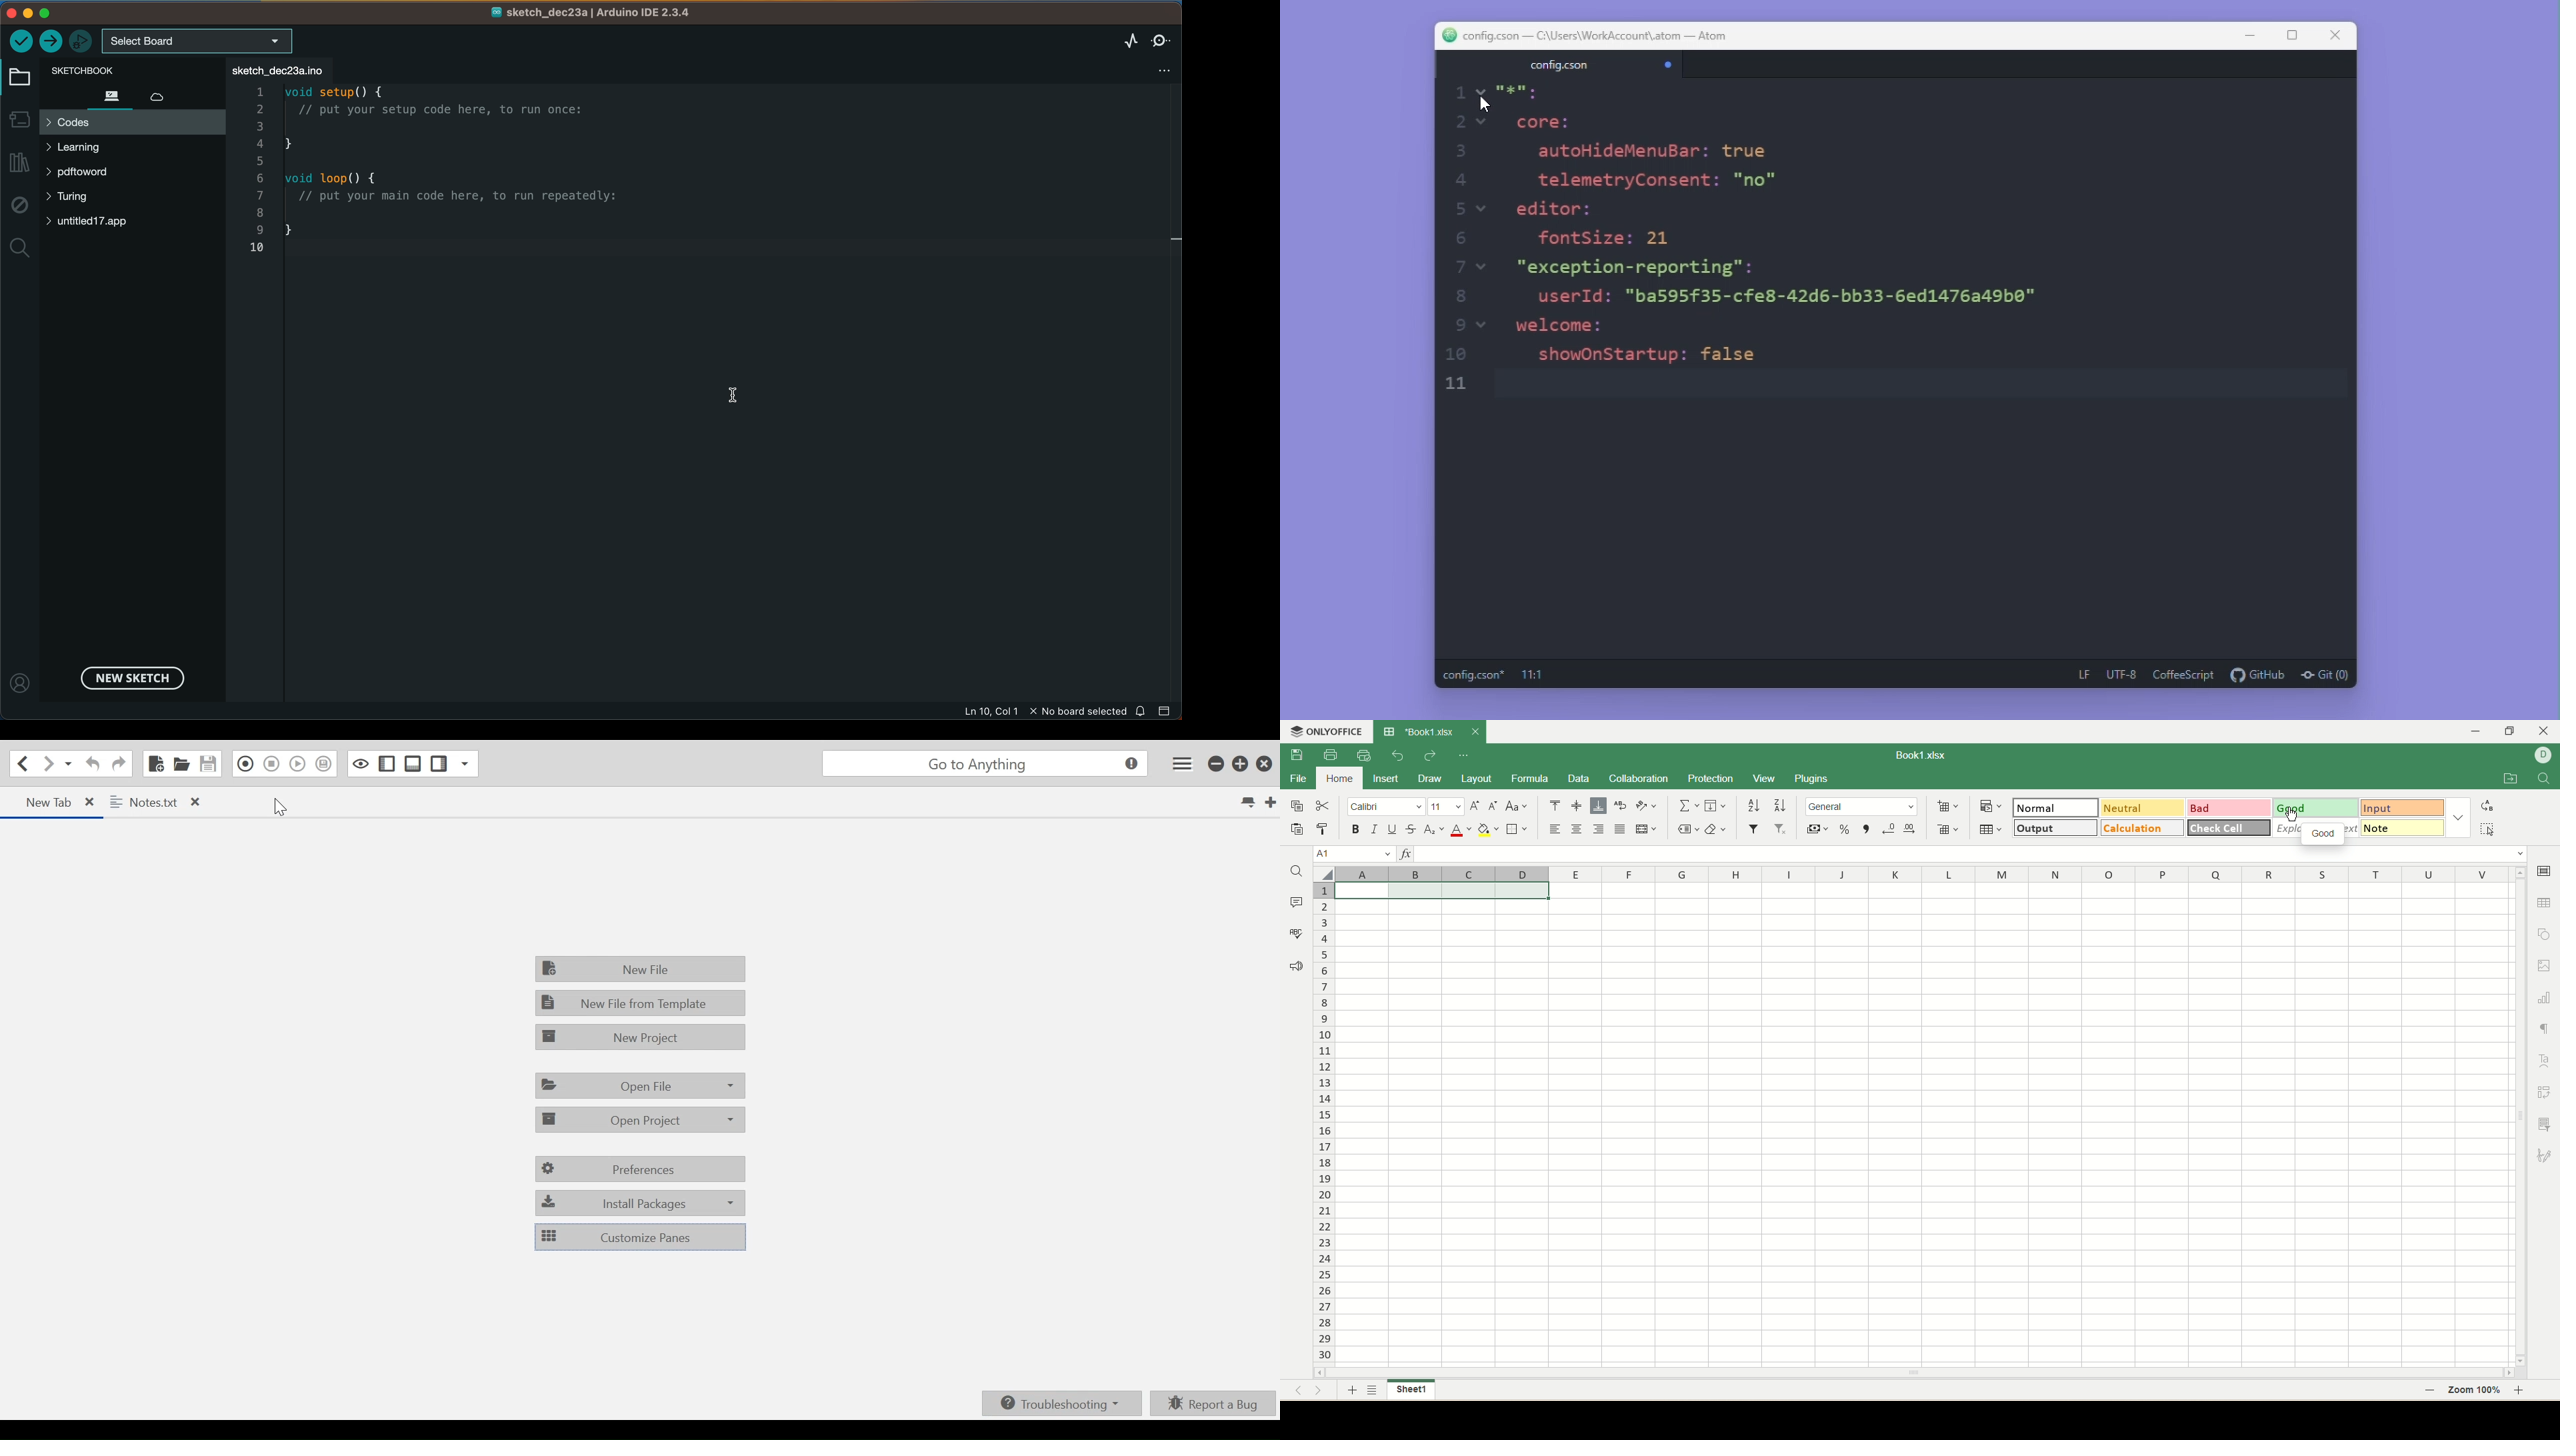 The height and width of the screenshot is (1456, 2576). I want to click on Click to go back one location, so click(21, 764).